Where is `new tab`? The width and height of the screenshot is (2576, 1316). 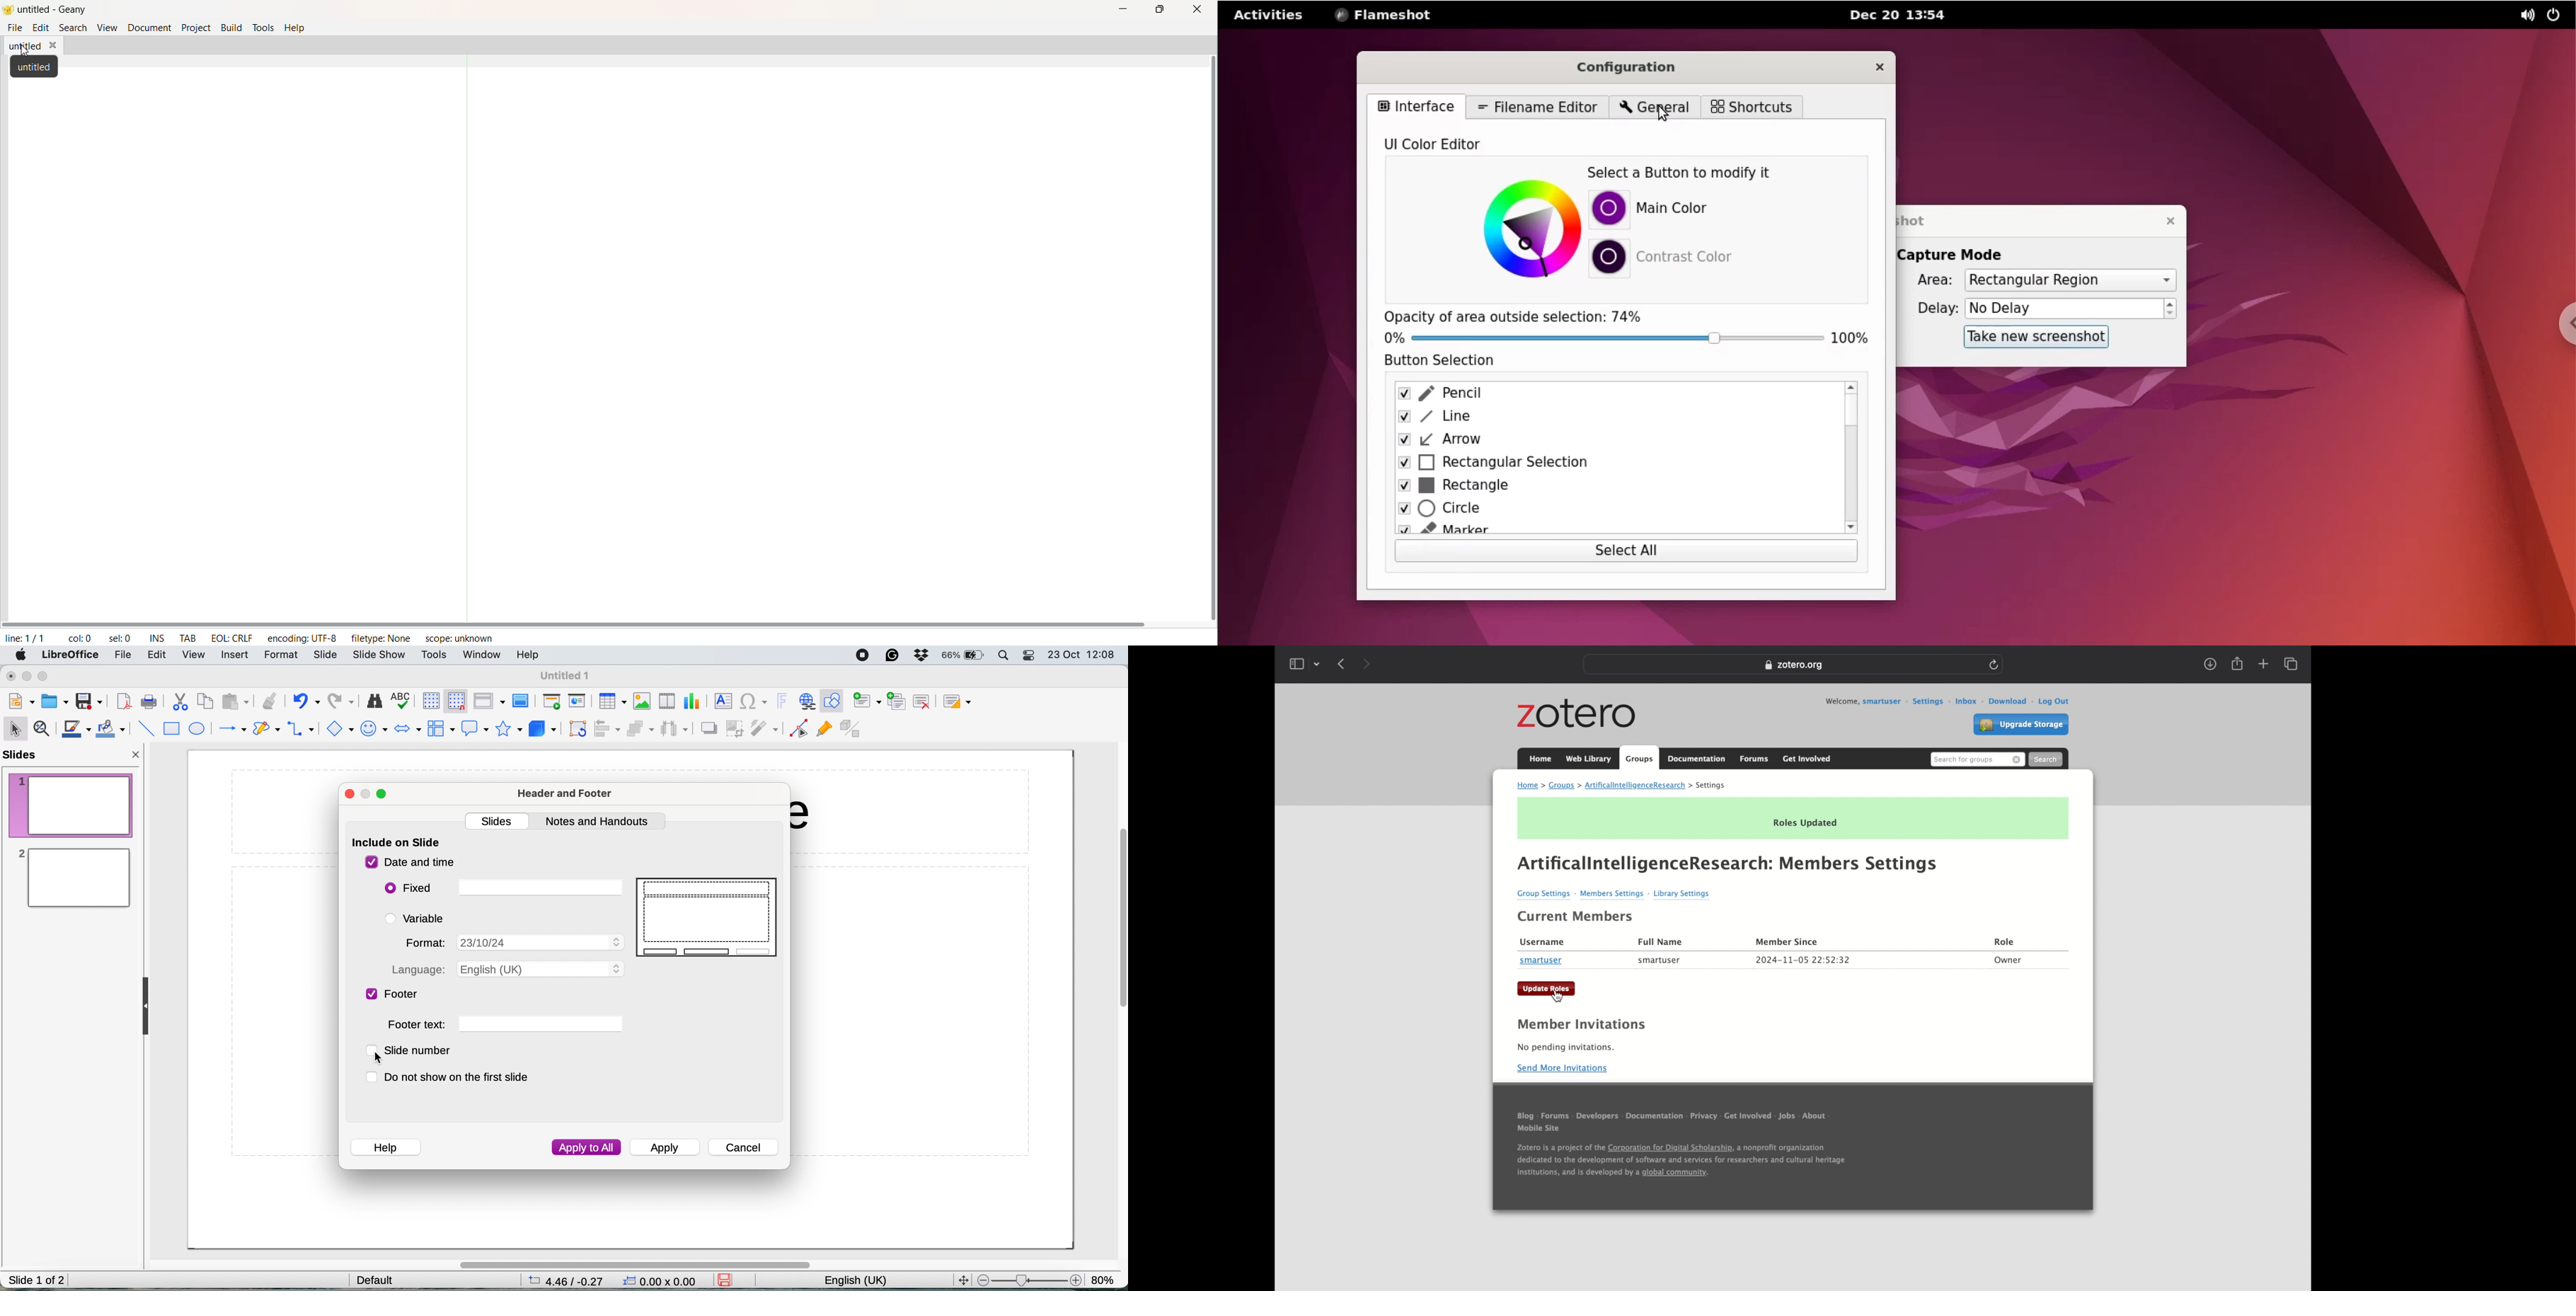
new tab is located at coordinates (2264, 663).